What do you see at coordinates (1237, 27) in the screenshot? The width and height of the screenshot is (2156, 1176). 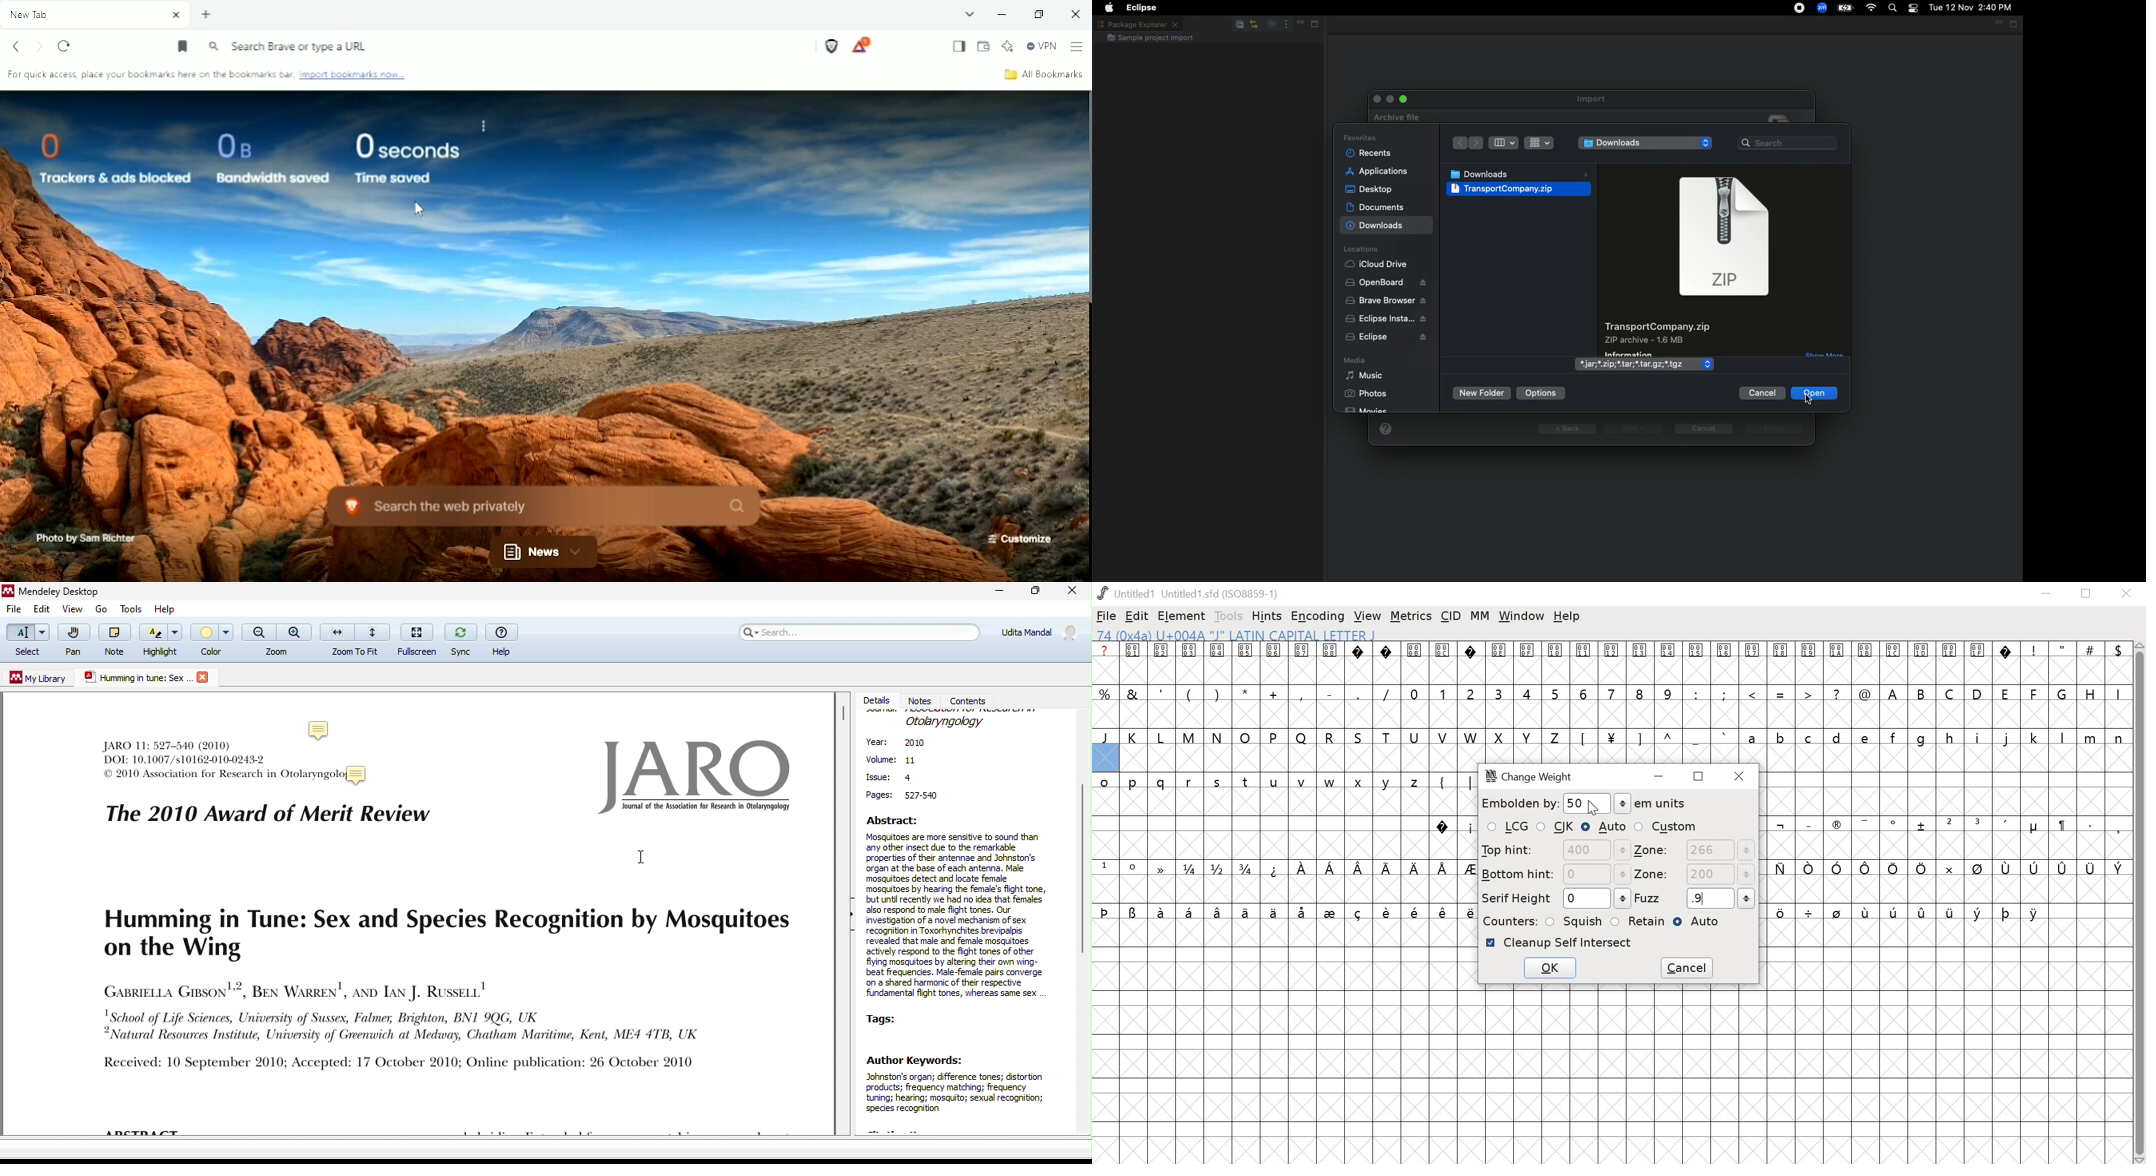 I see `Collapse all` at bounding box center [1237, 27].